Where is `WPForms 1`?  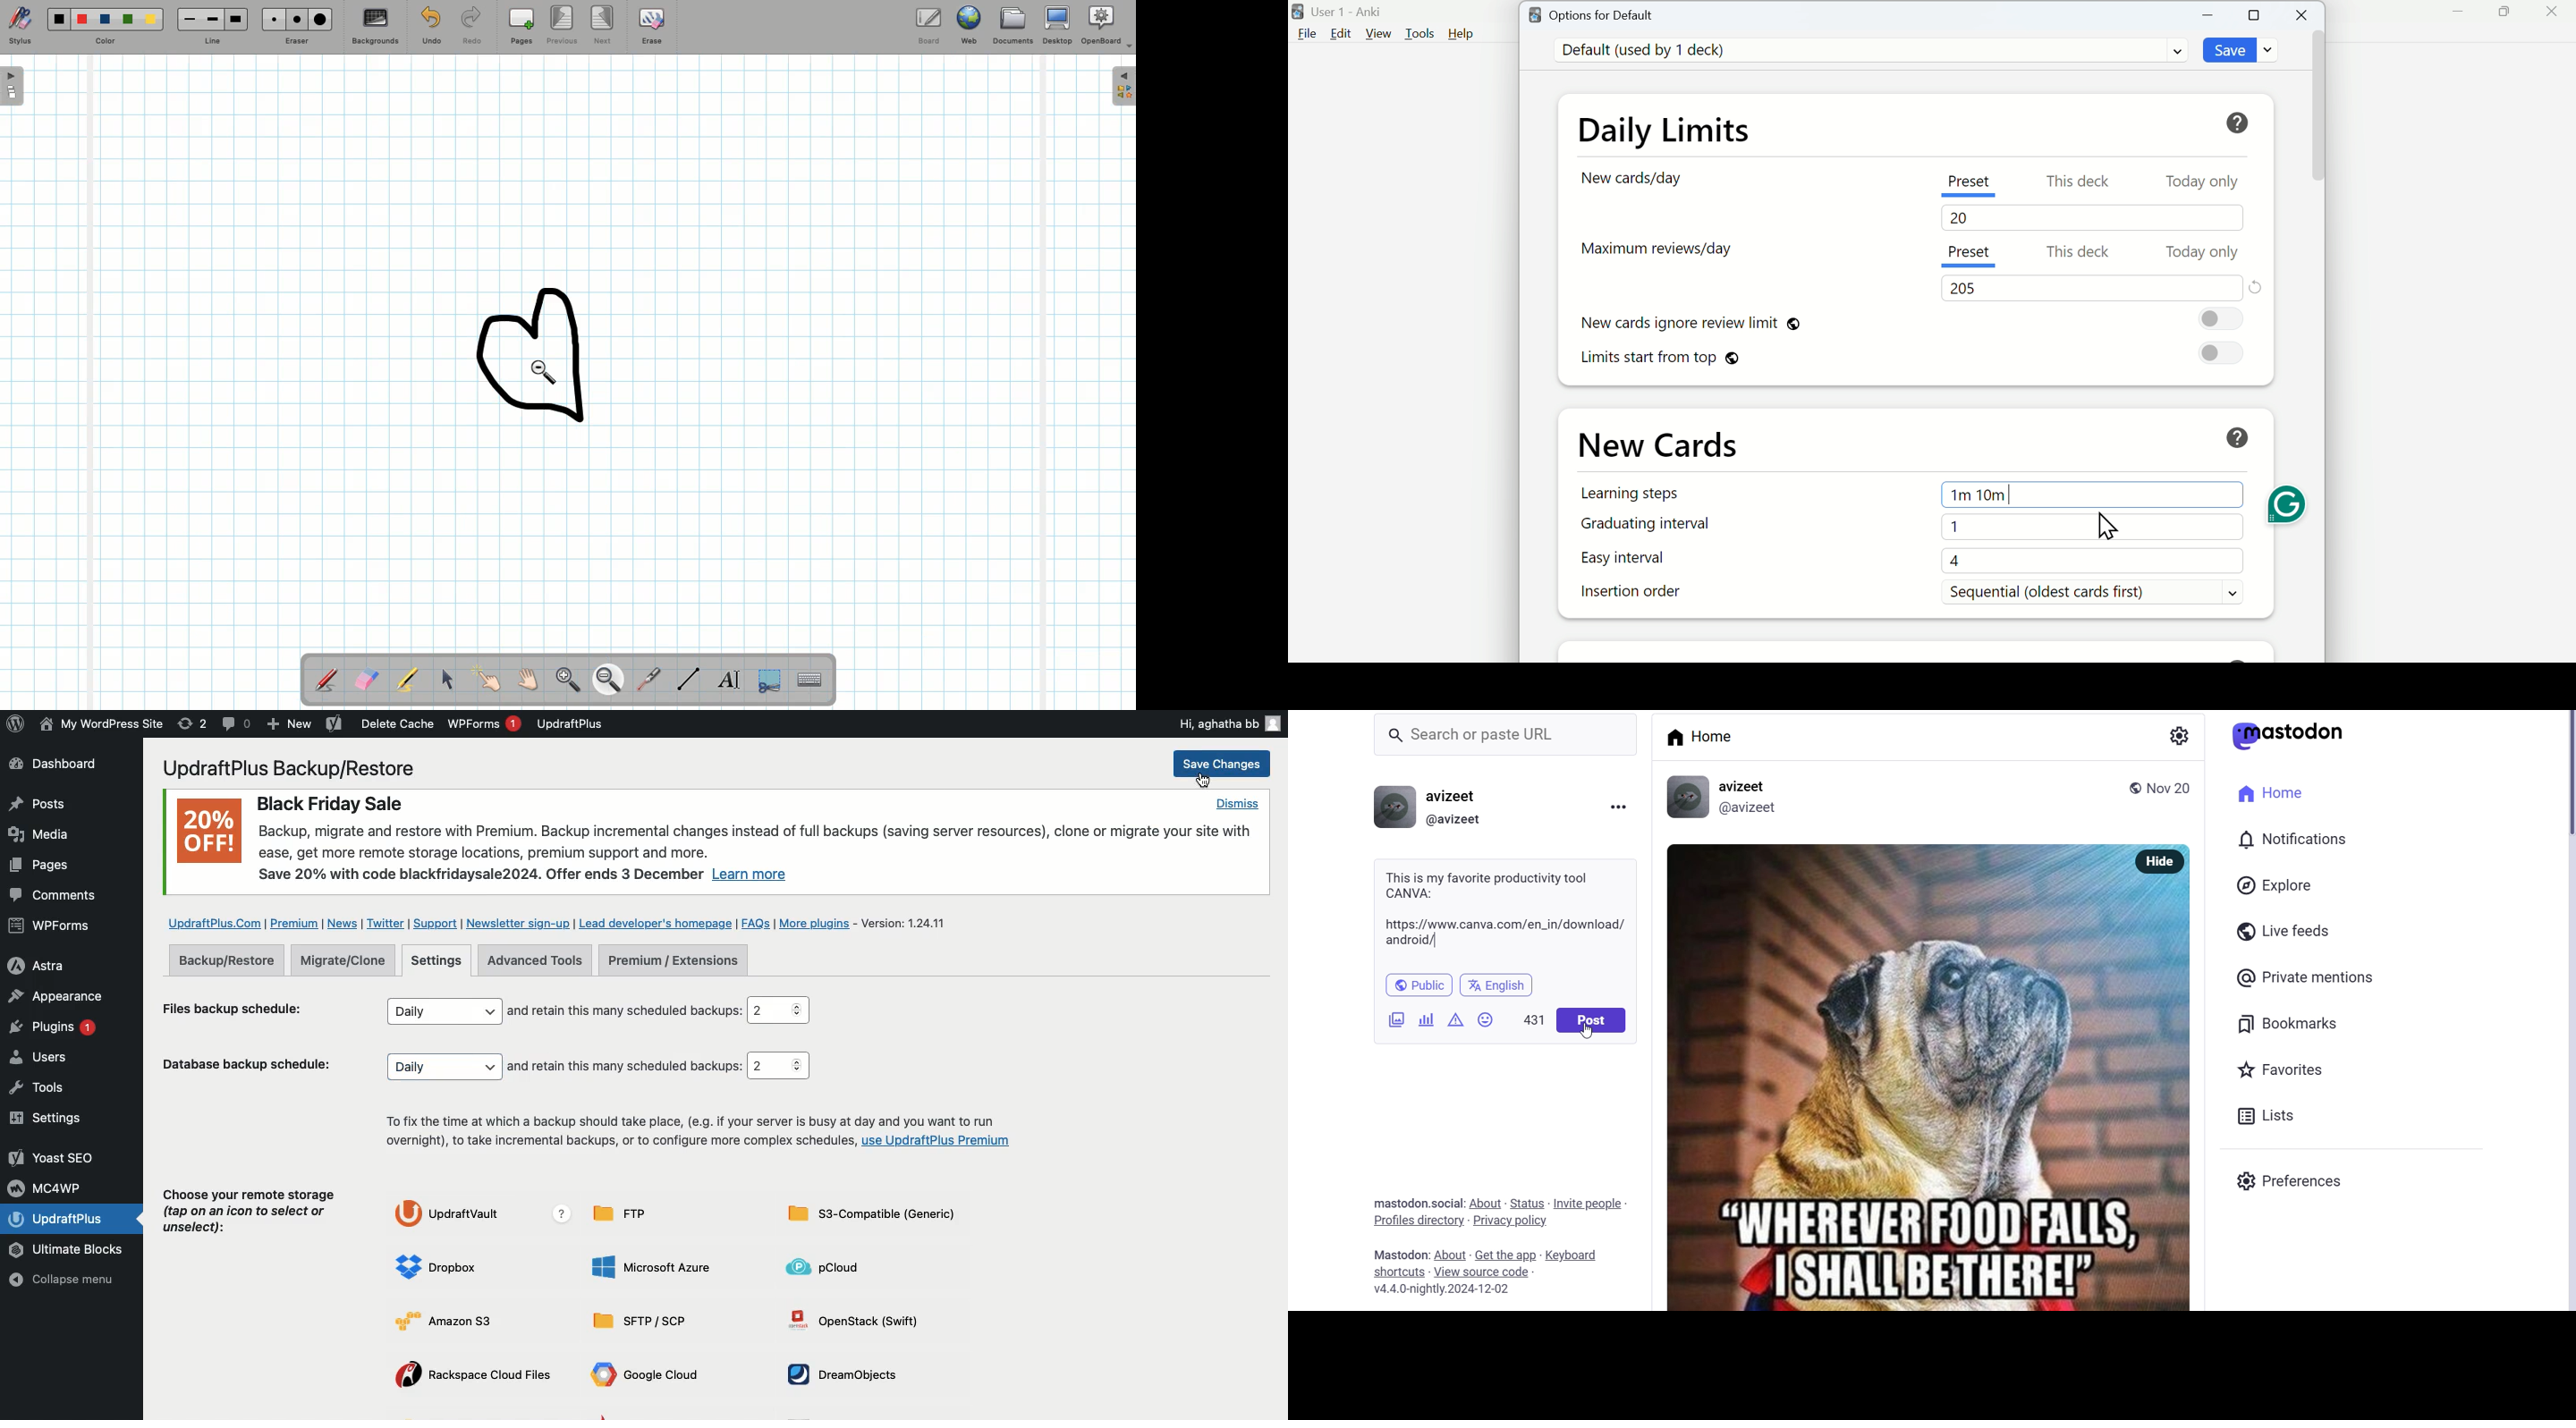 WPForms 1 is located at coordinates (484, 723).